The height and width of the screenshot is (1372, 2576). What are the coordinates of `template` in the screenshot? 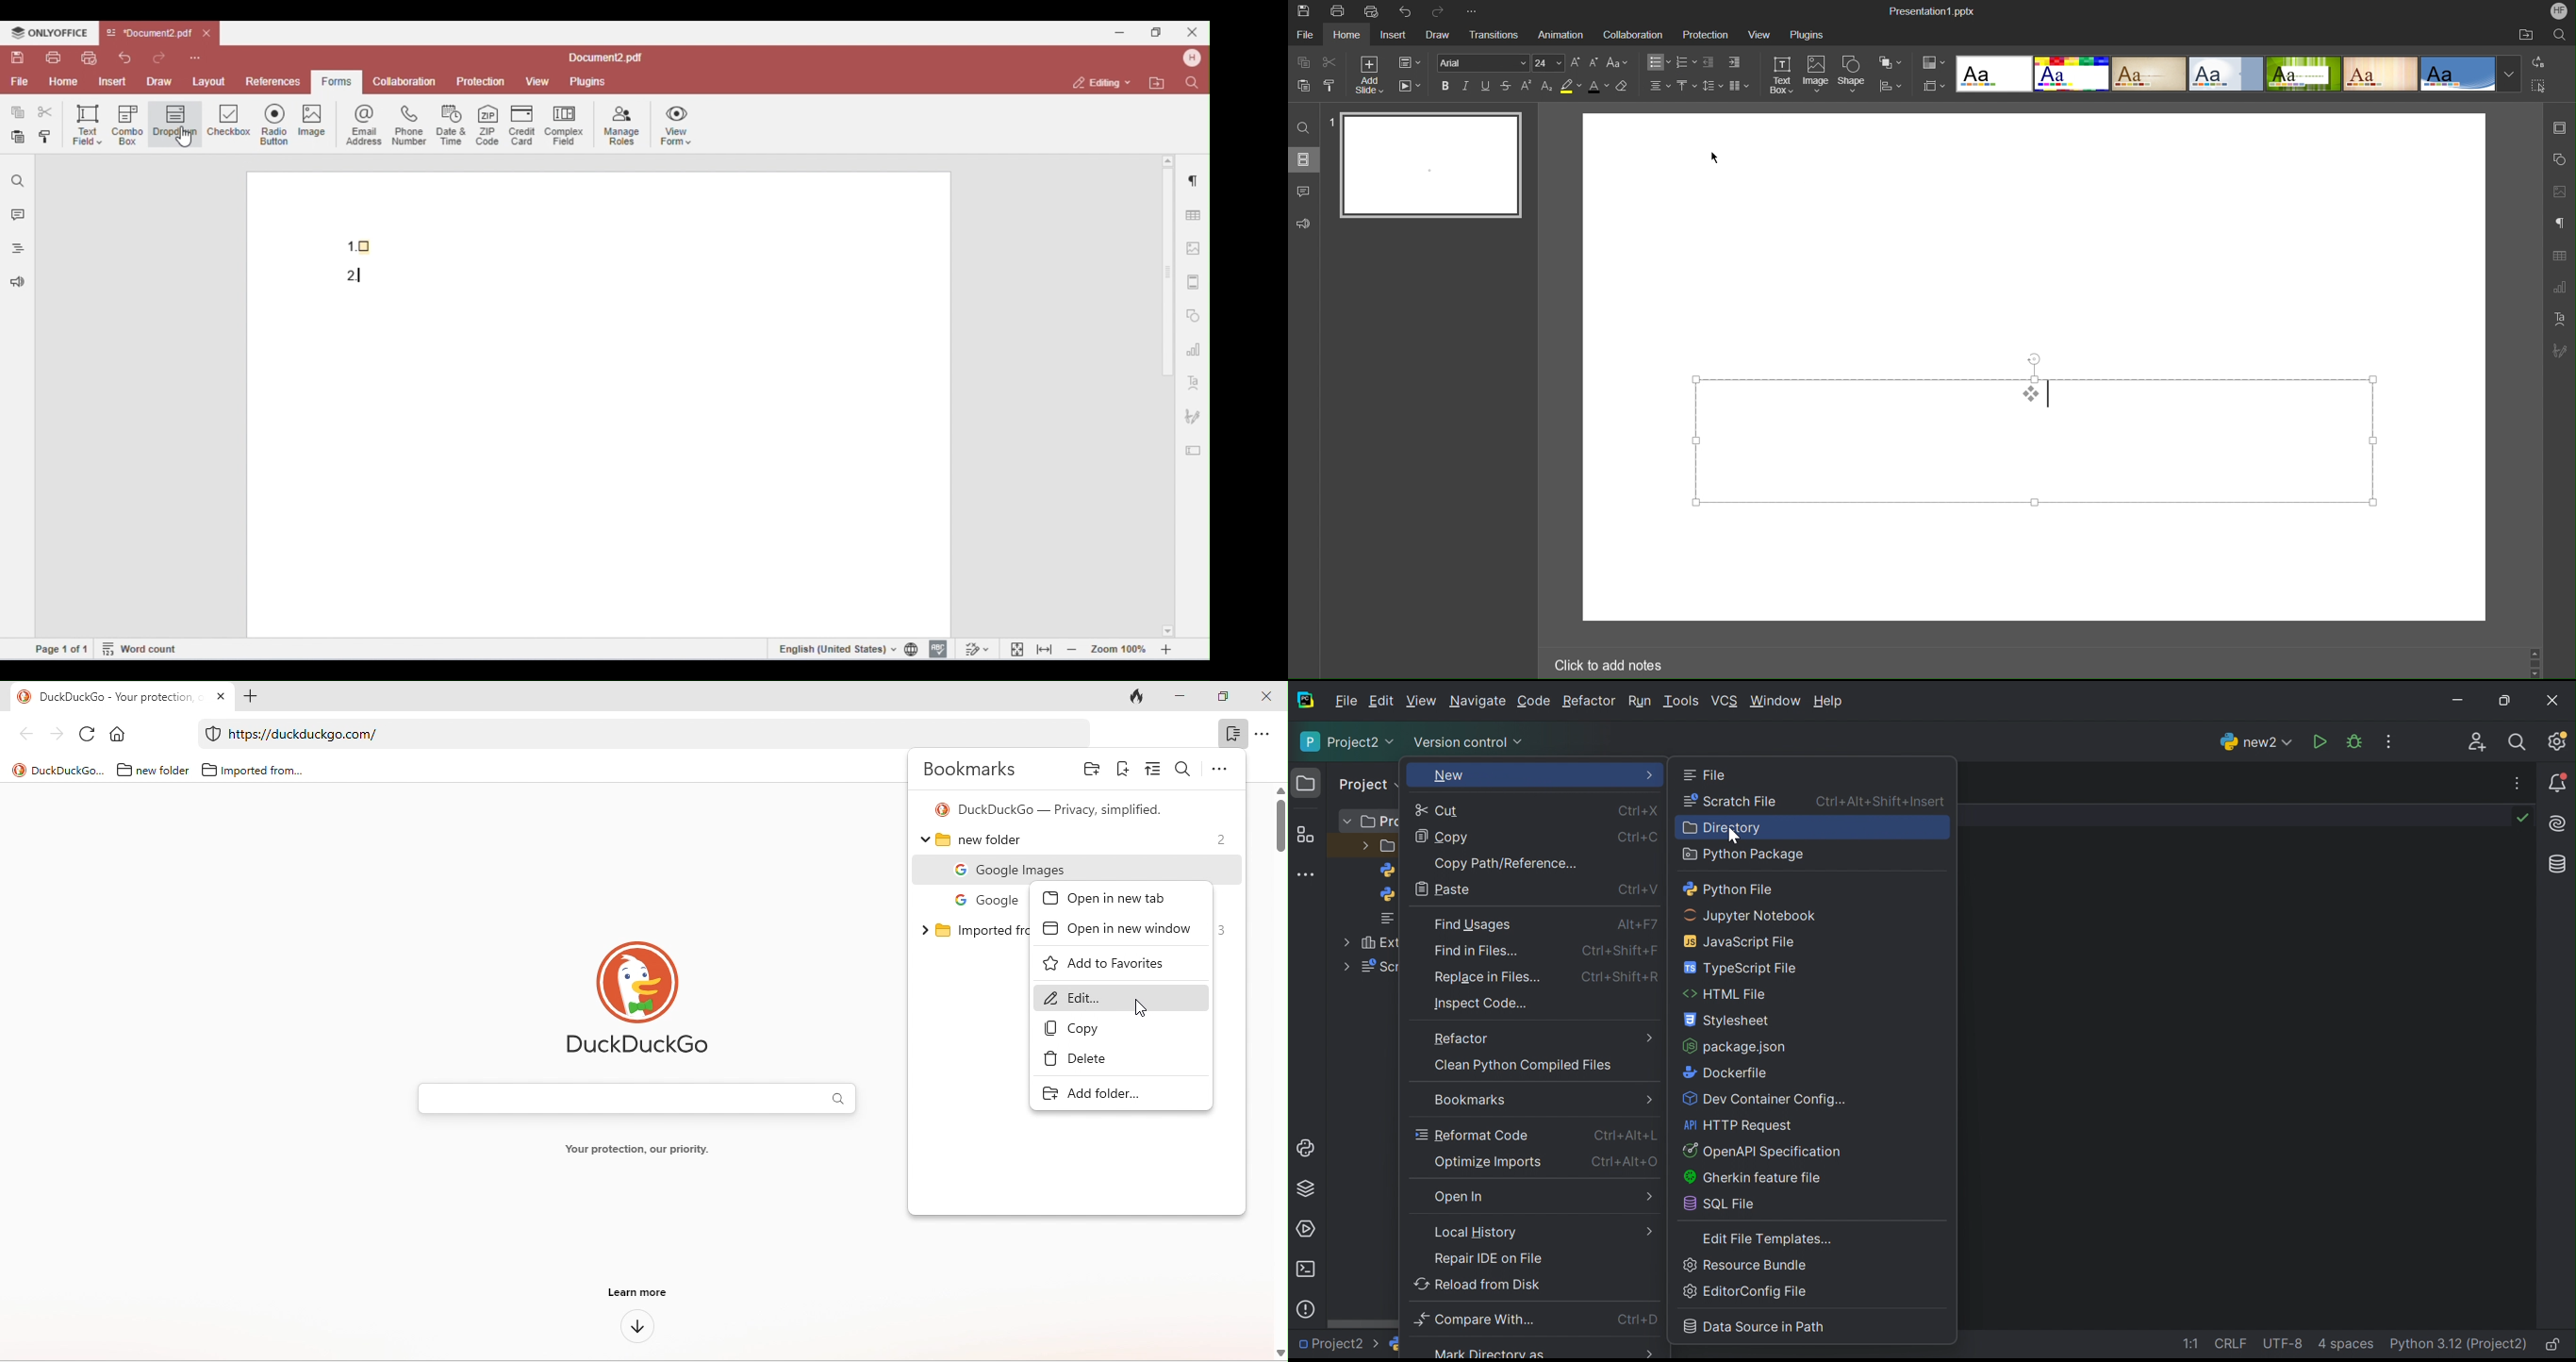 It's located at (2148, 75).